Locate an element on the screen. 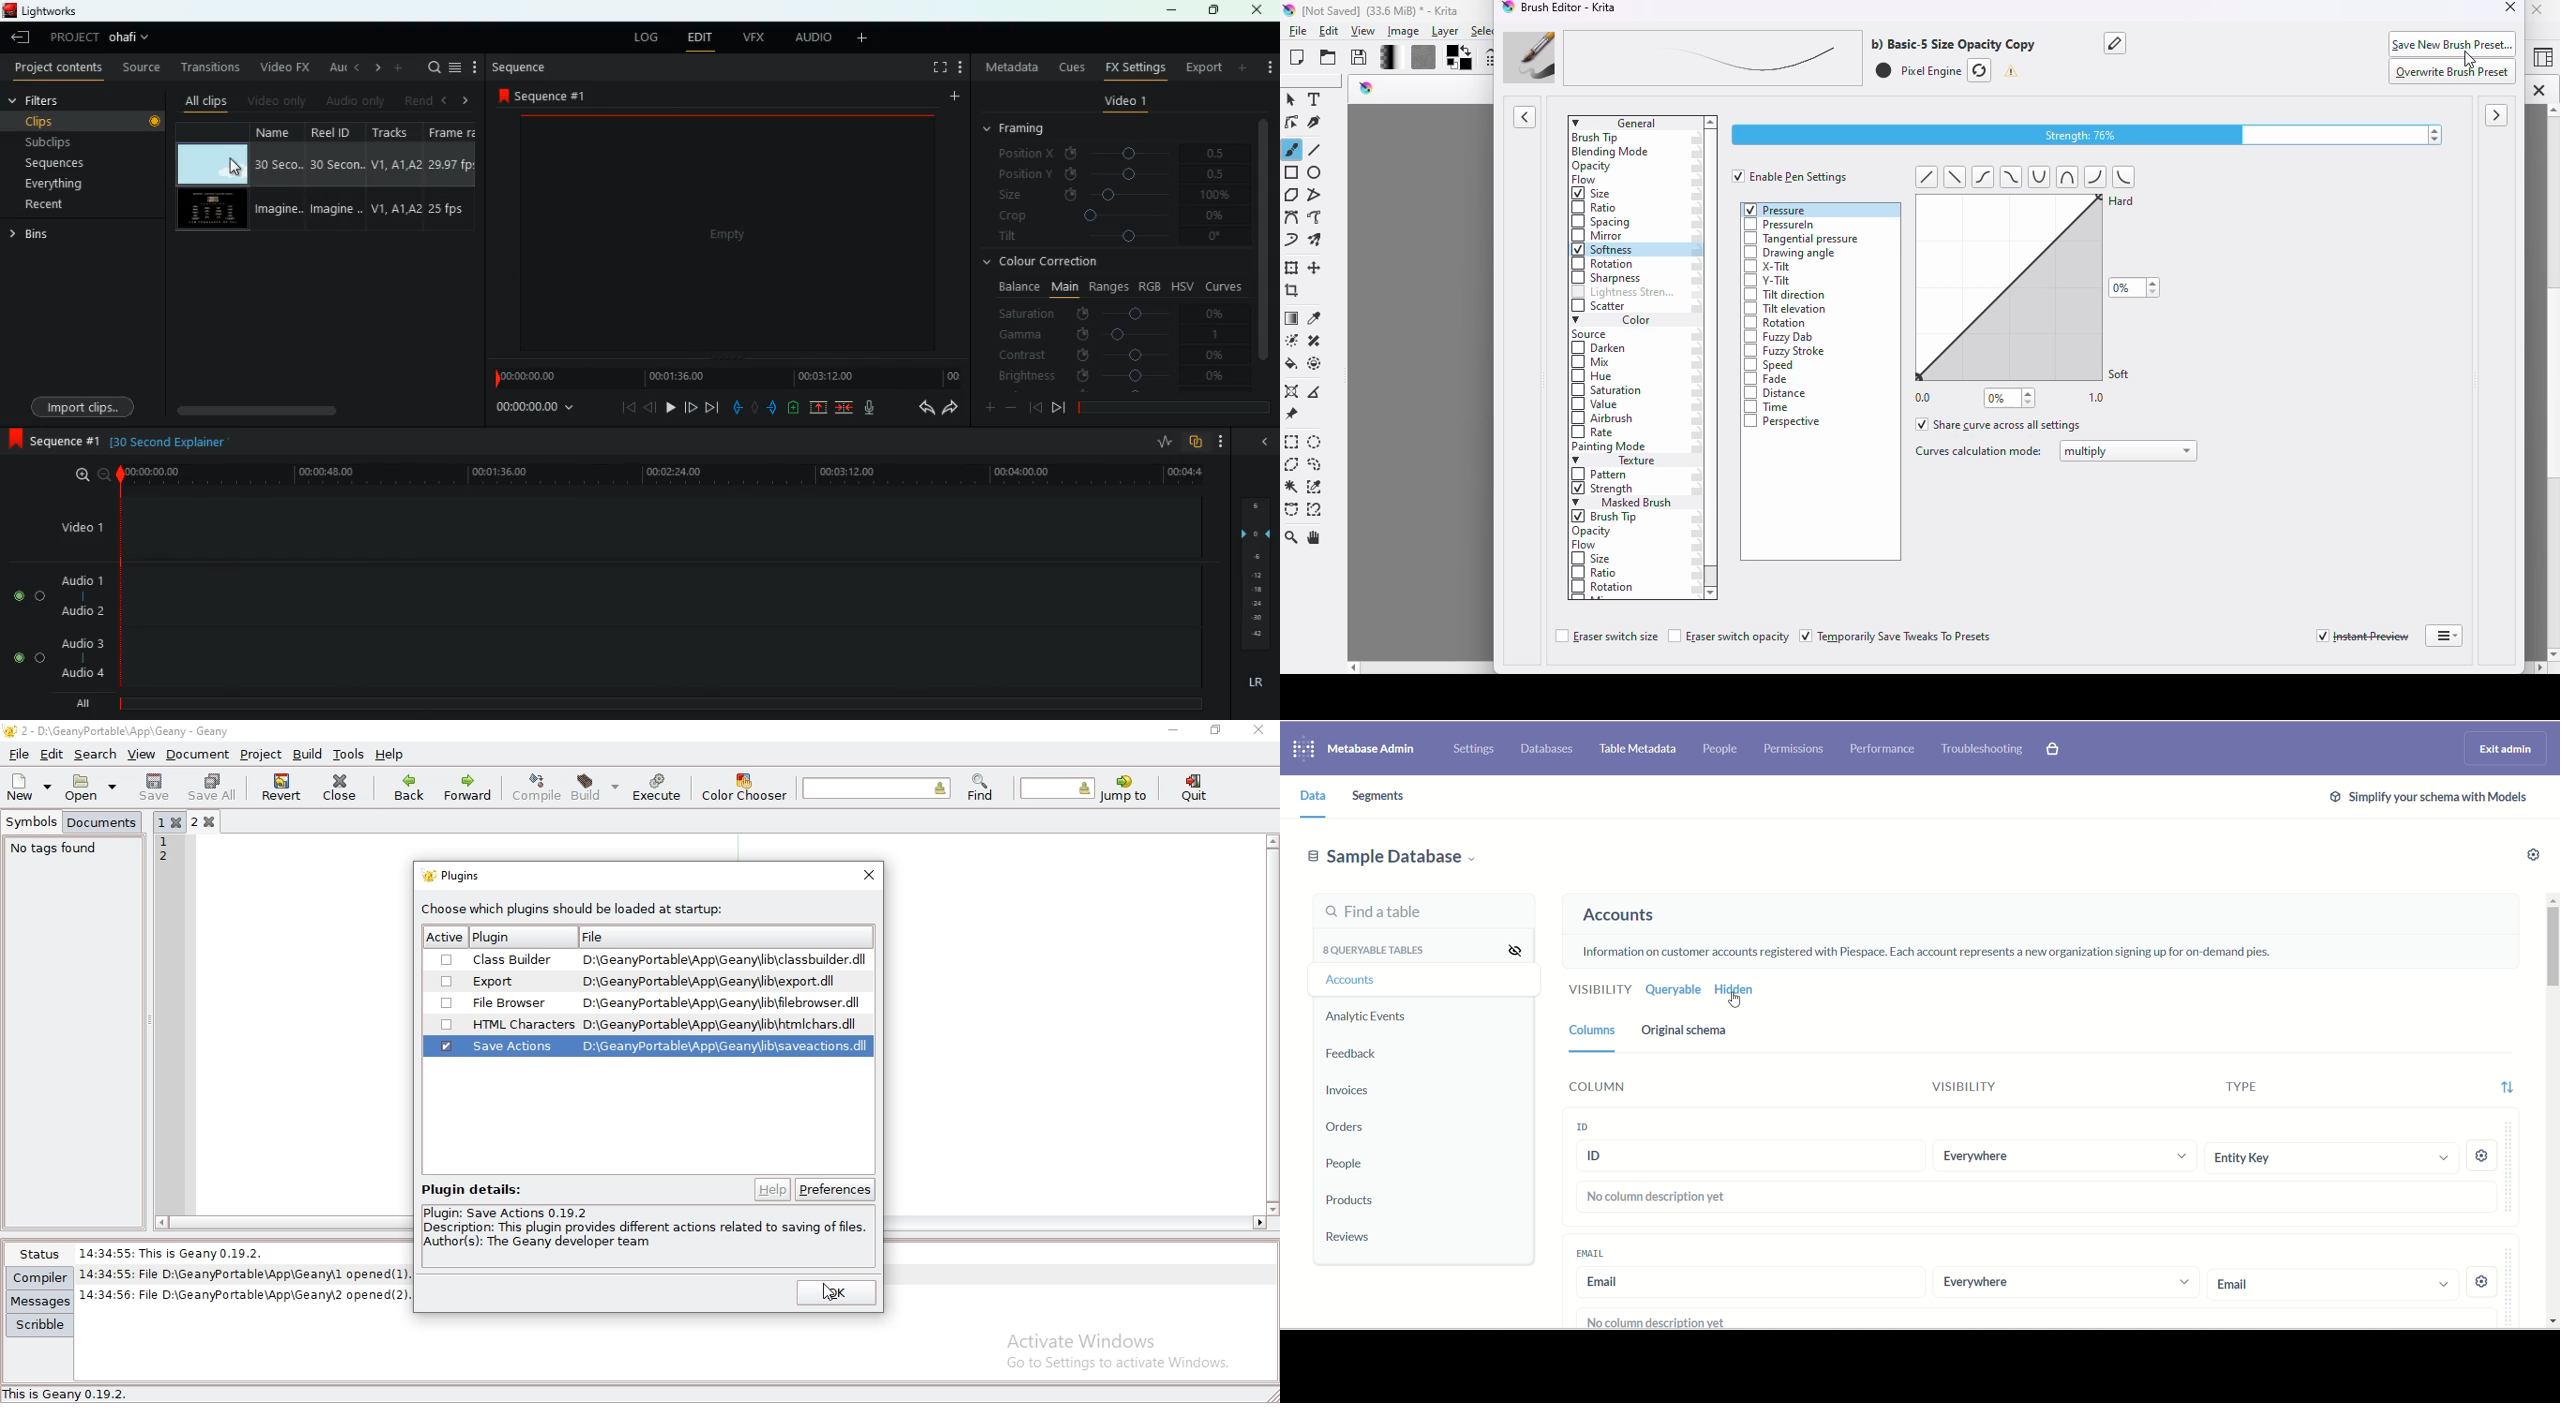  menu is located at coordinates (455, 67).